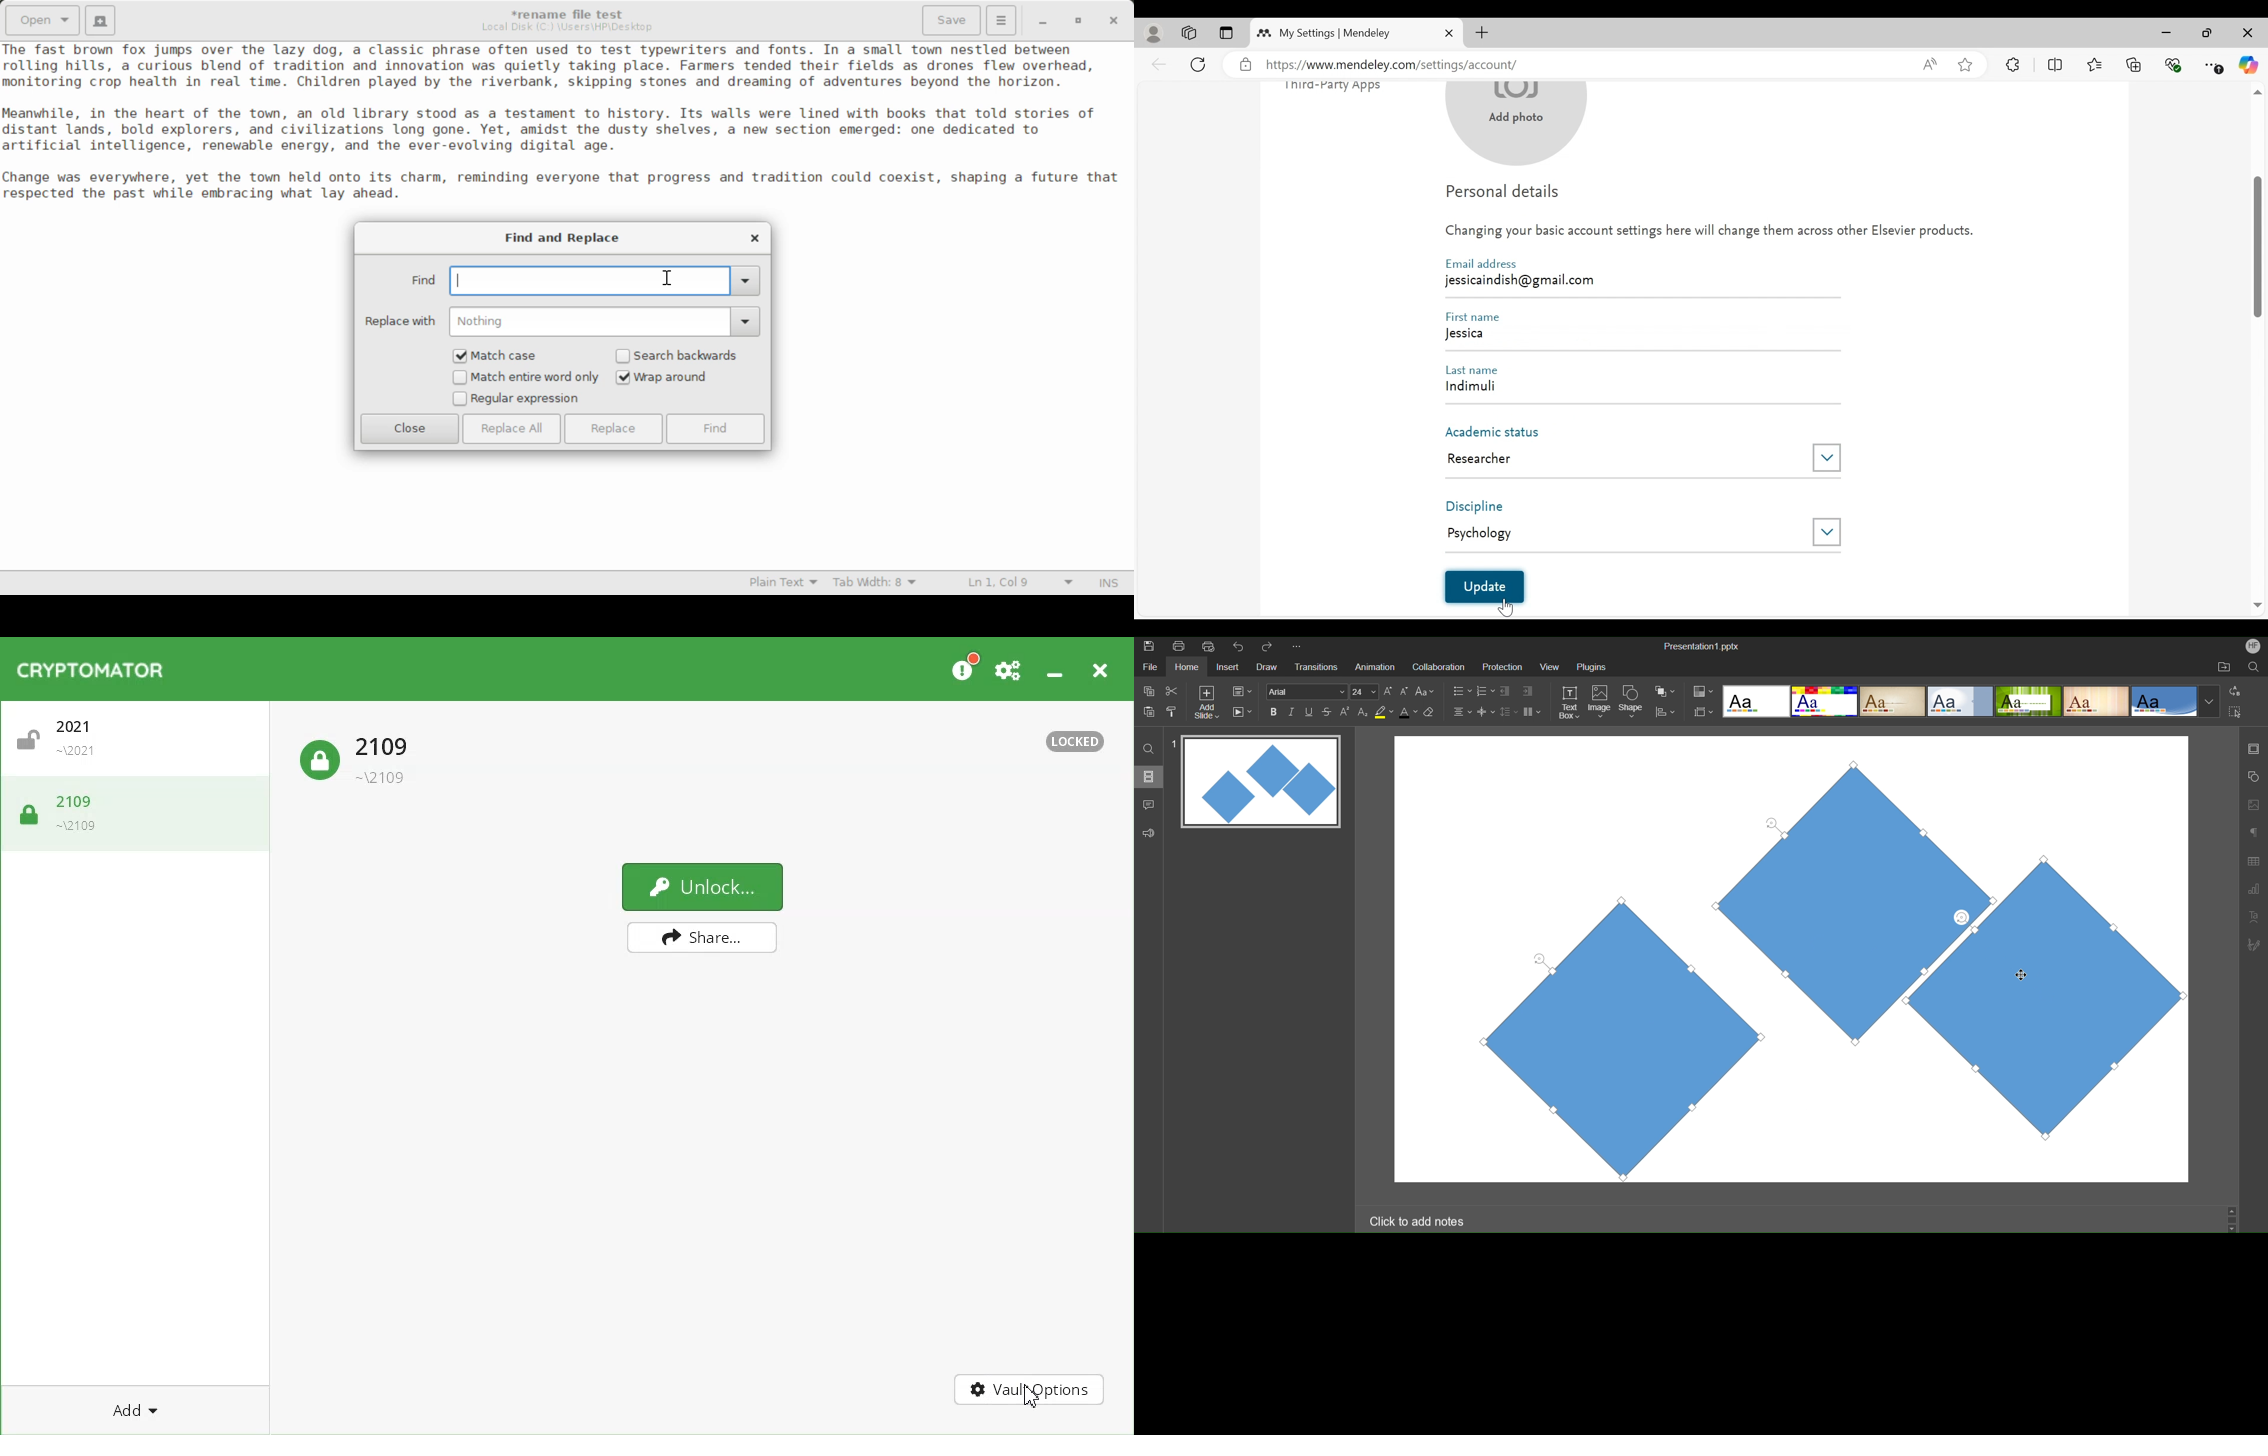 The image size is (2268, 1456). Describe the element at coordinates (1665, 713) in the screenshot. I see `Align` at that location.